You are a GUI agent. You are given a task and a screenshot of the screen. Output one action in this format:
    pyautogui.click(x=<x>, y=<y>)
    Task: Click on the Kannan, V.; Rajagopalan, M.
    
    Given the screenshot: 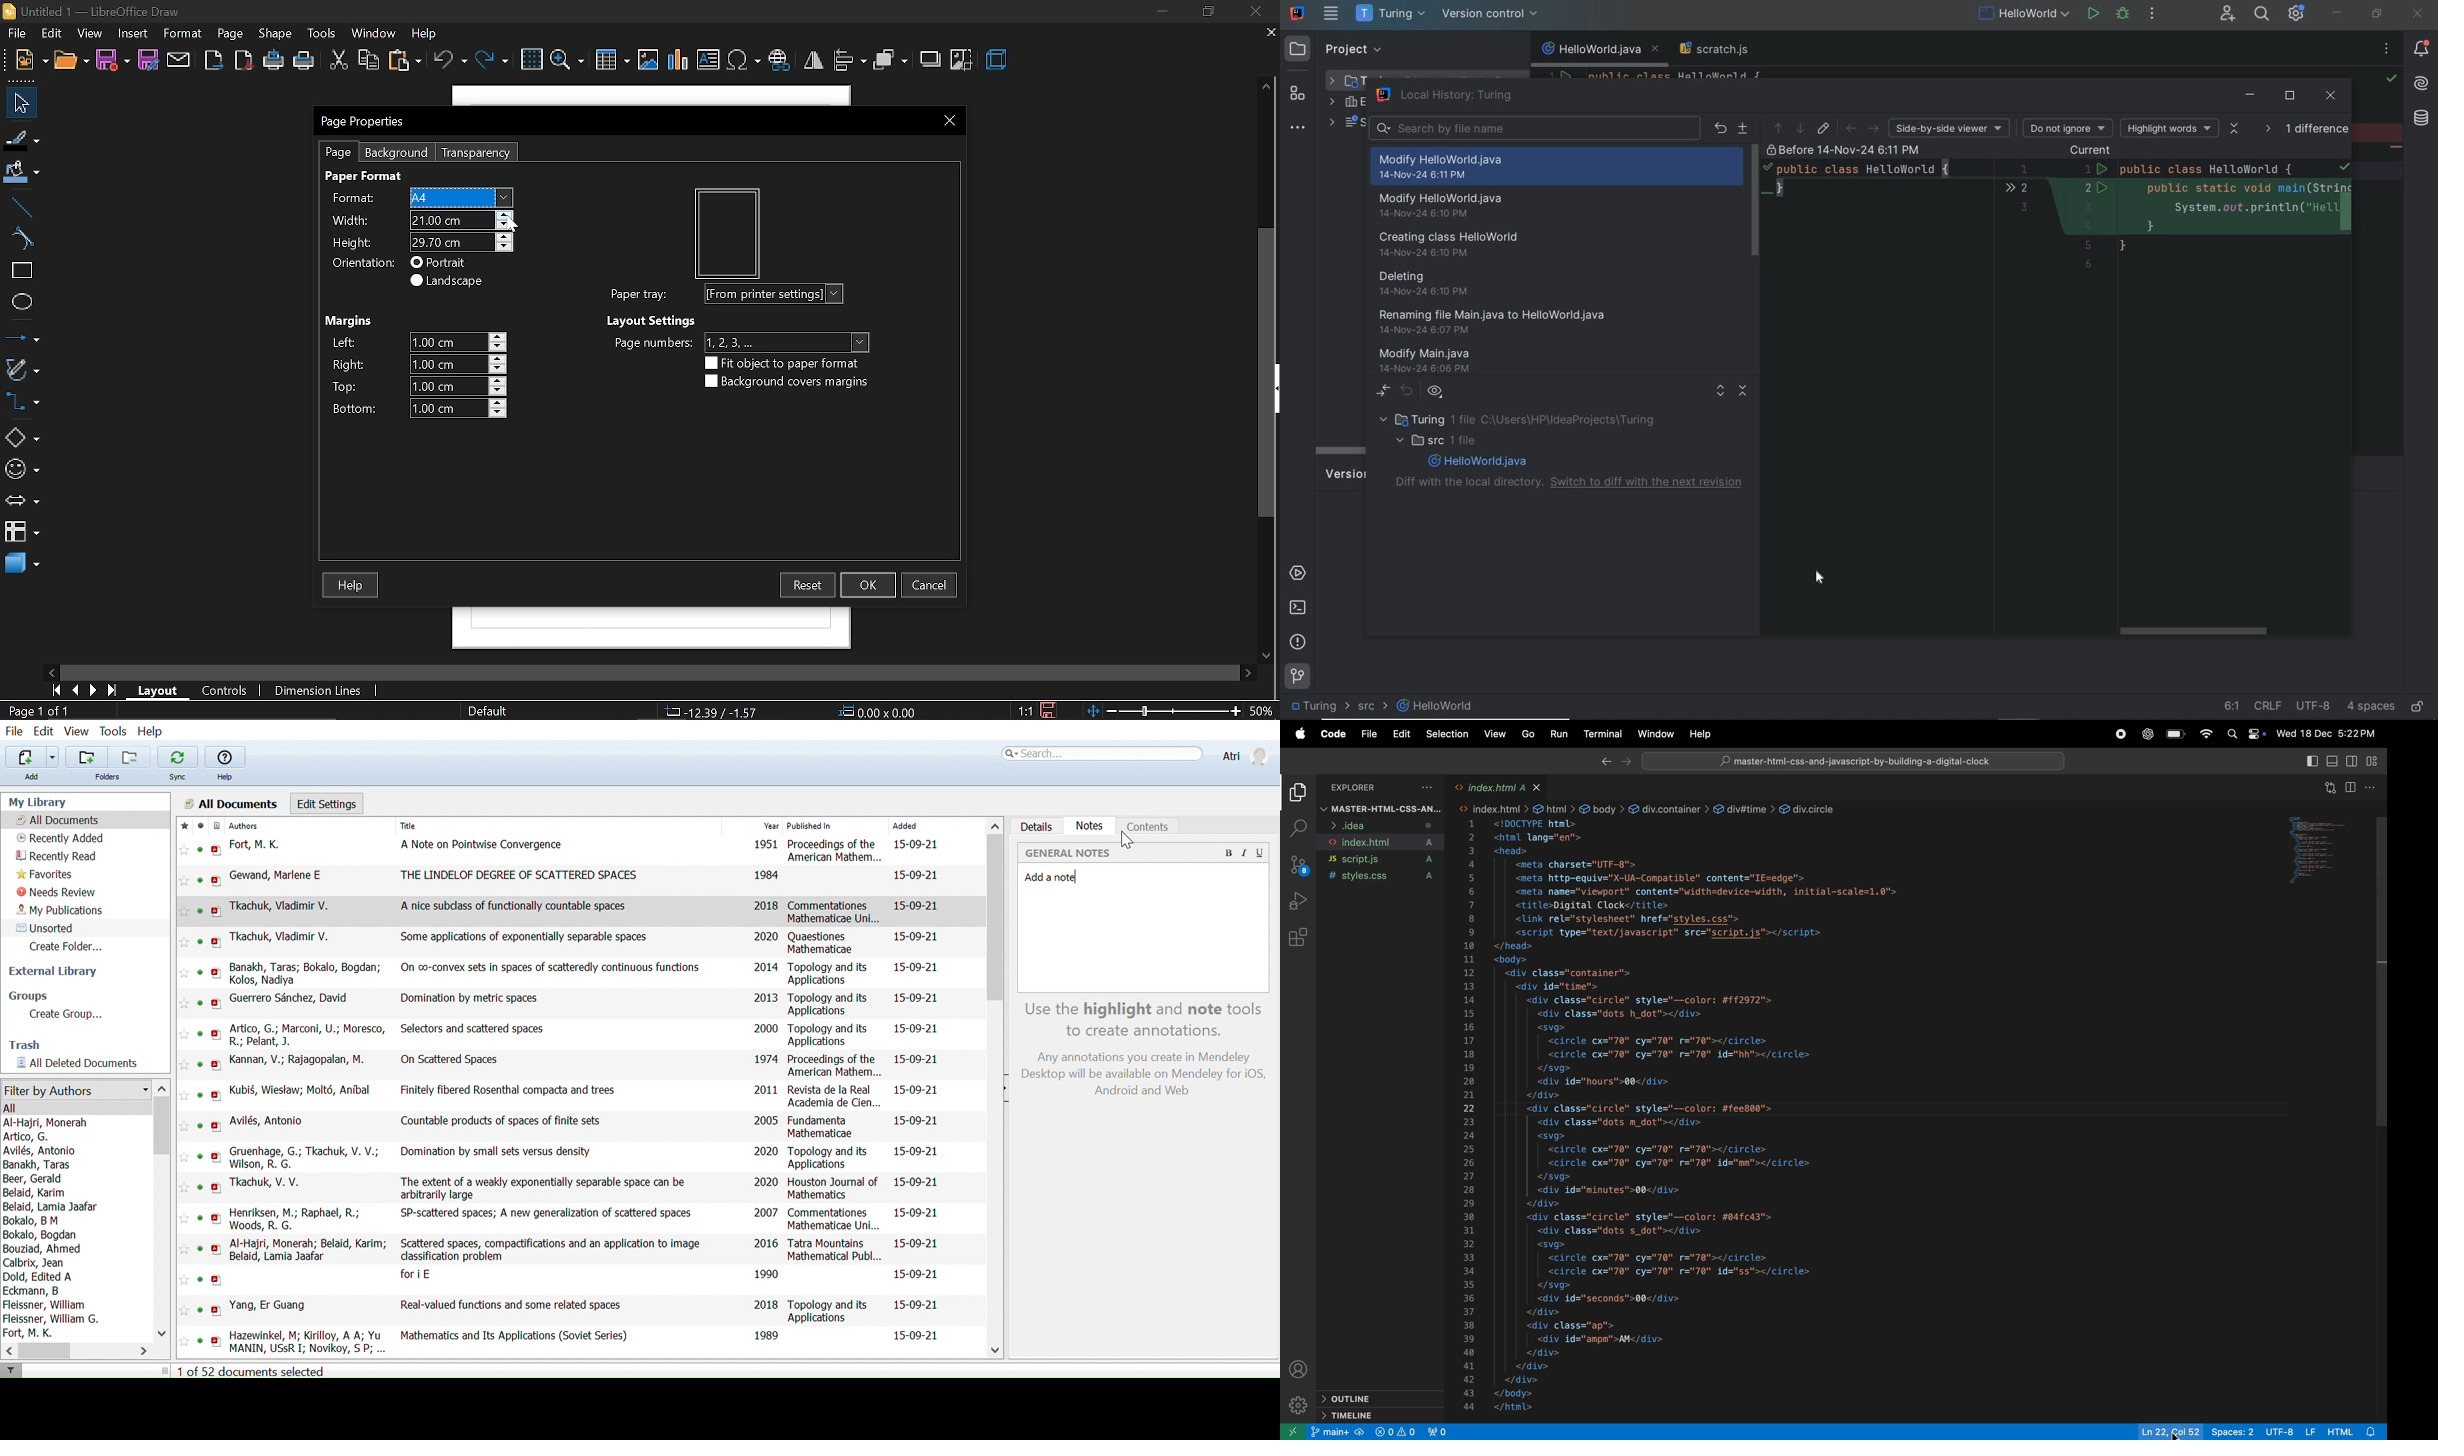 What is the action you would take?
    pyautogui.click(x=296, y=1060)
    